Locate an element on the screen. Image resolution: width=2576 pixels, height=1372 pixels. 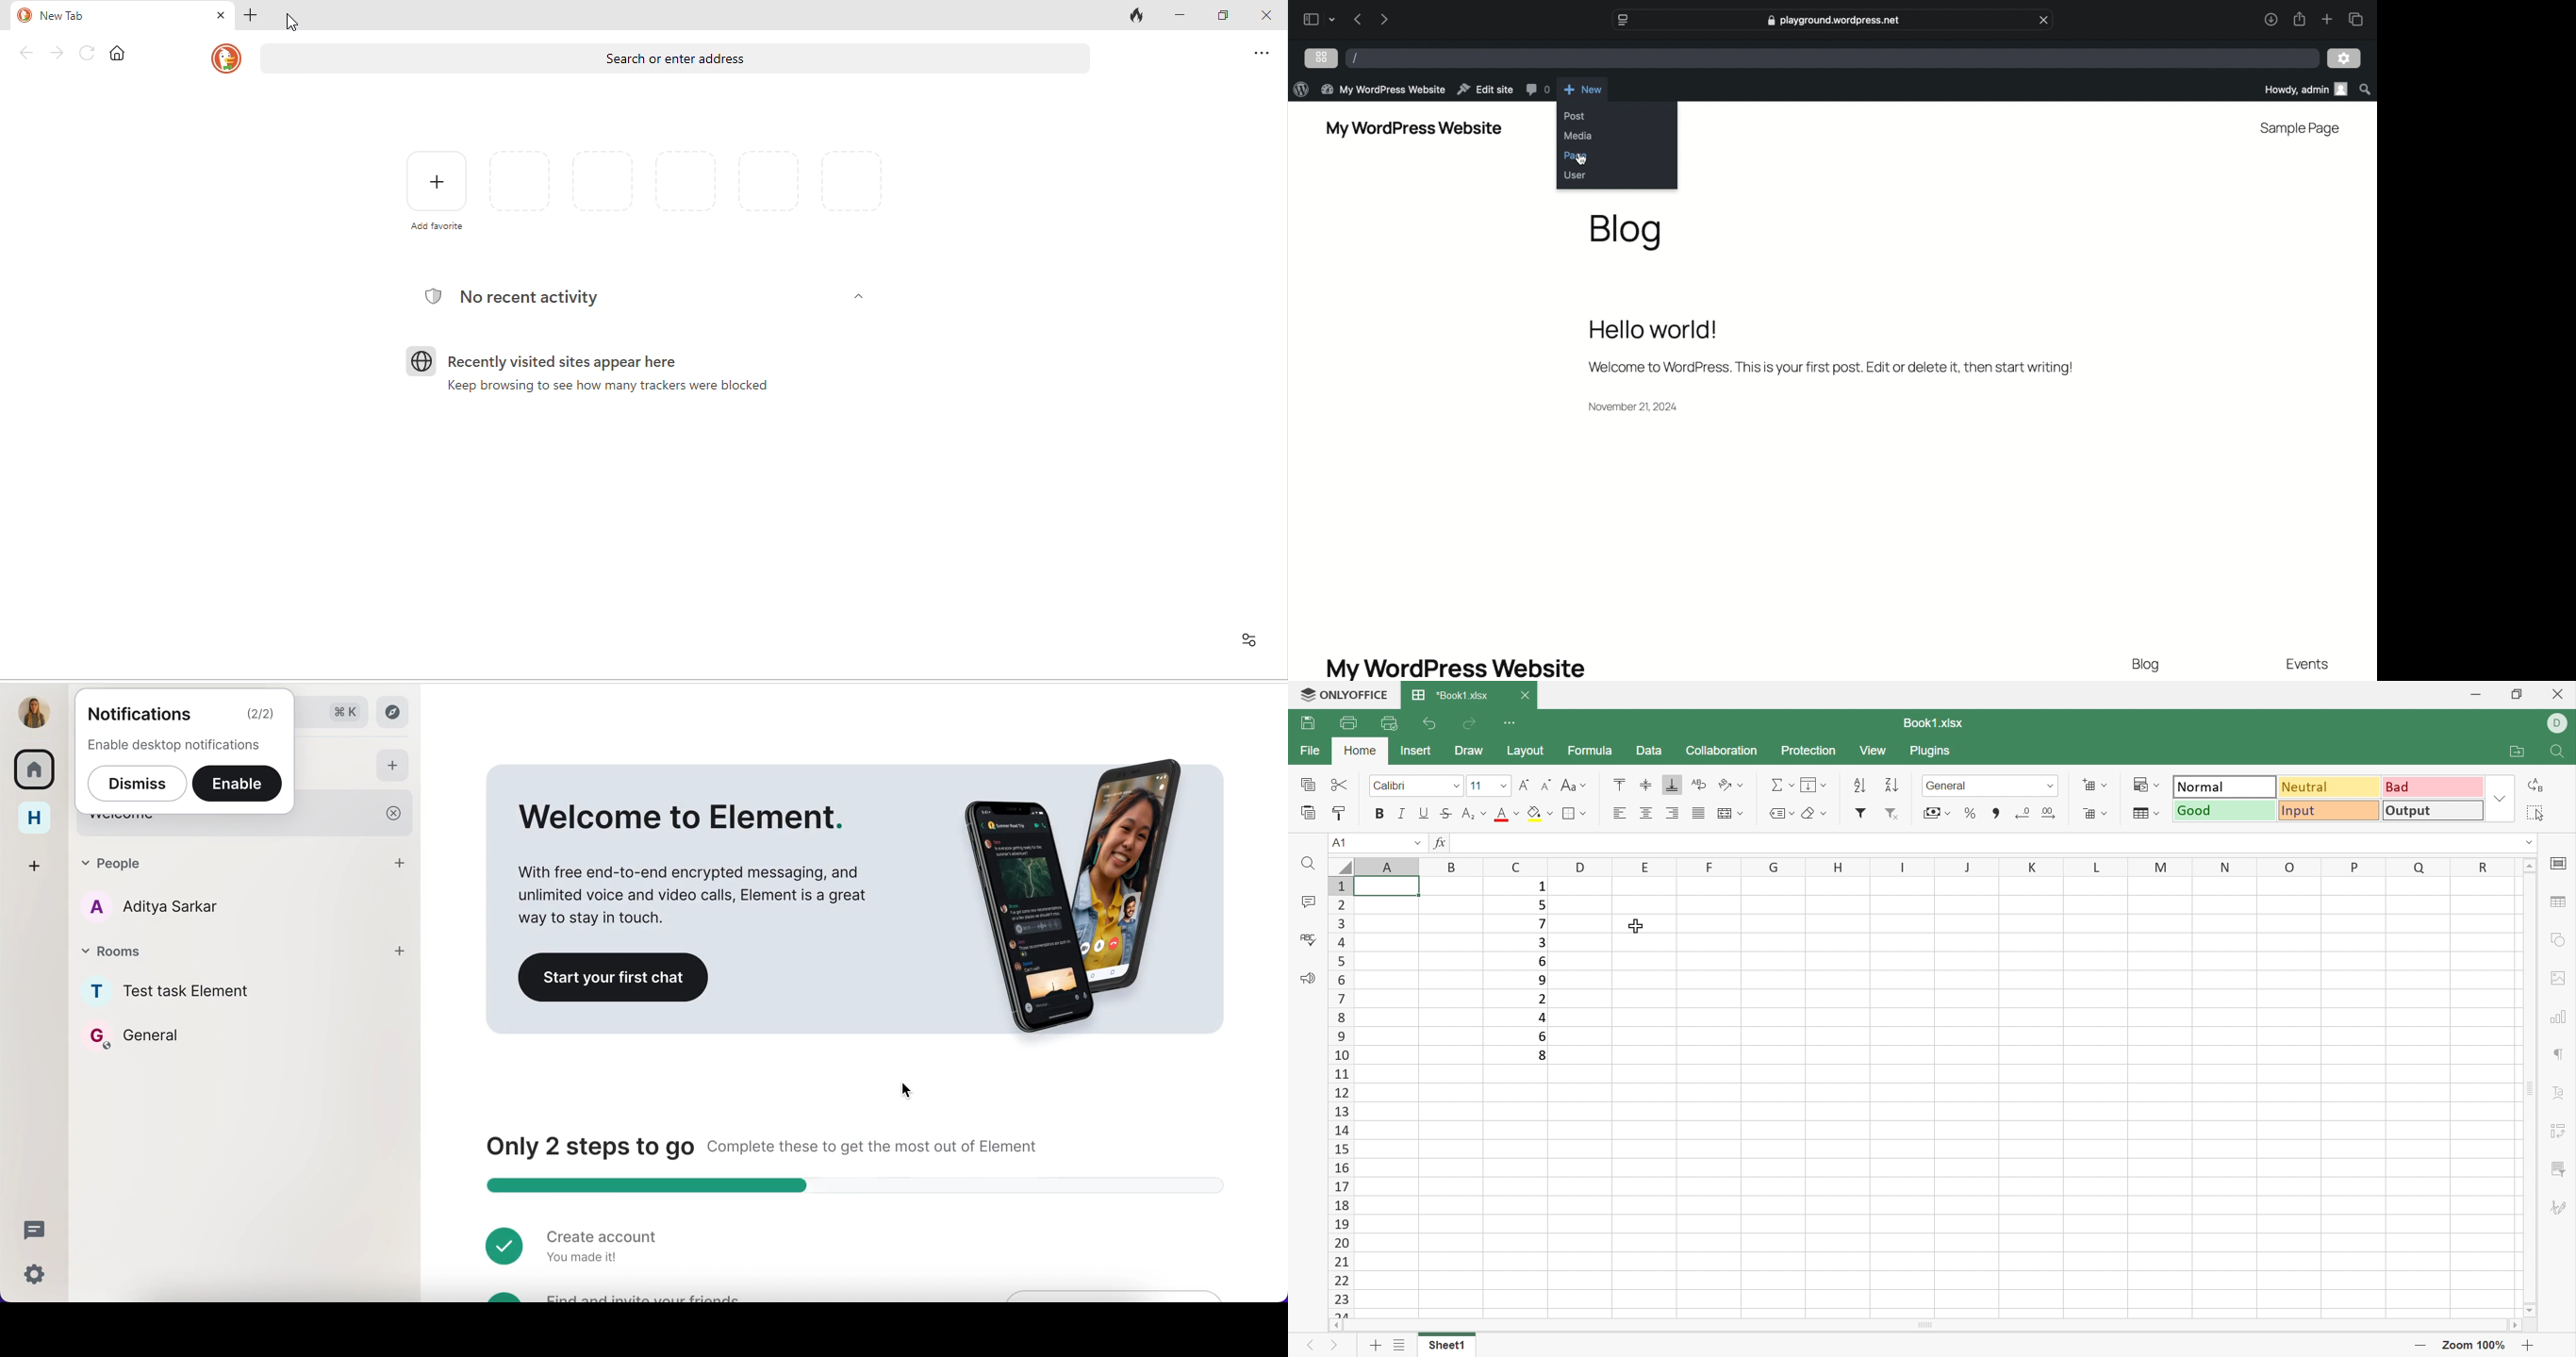
blog is located at coordinates (2148, 666).